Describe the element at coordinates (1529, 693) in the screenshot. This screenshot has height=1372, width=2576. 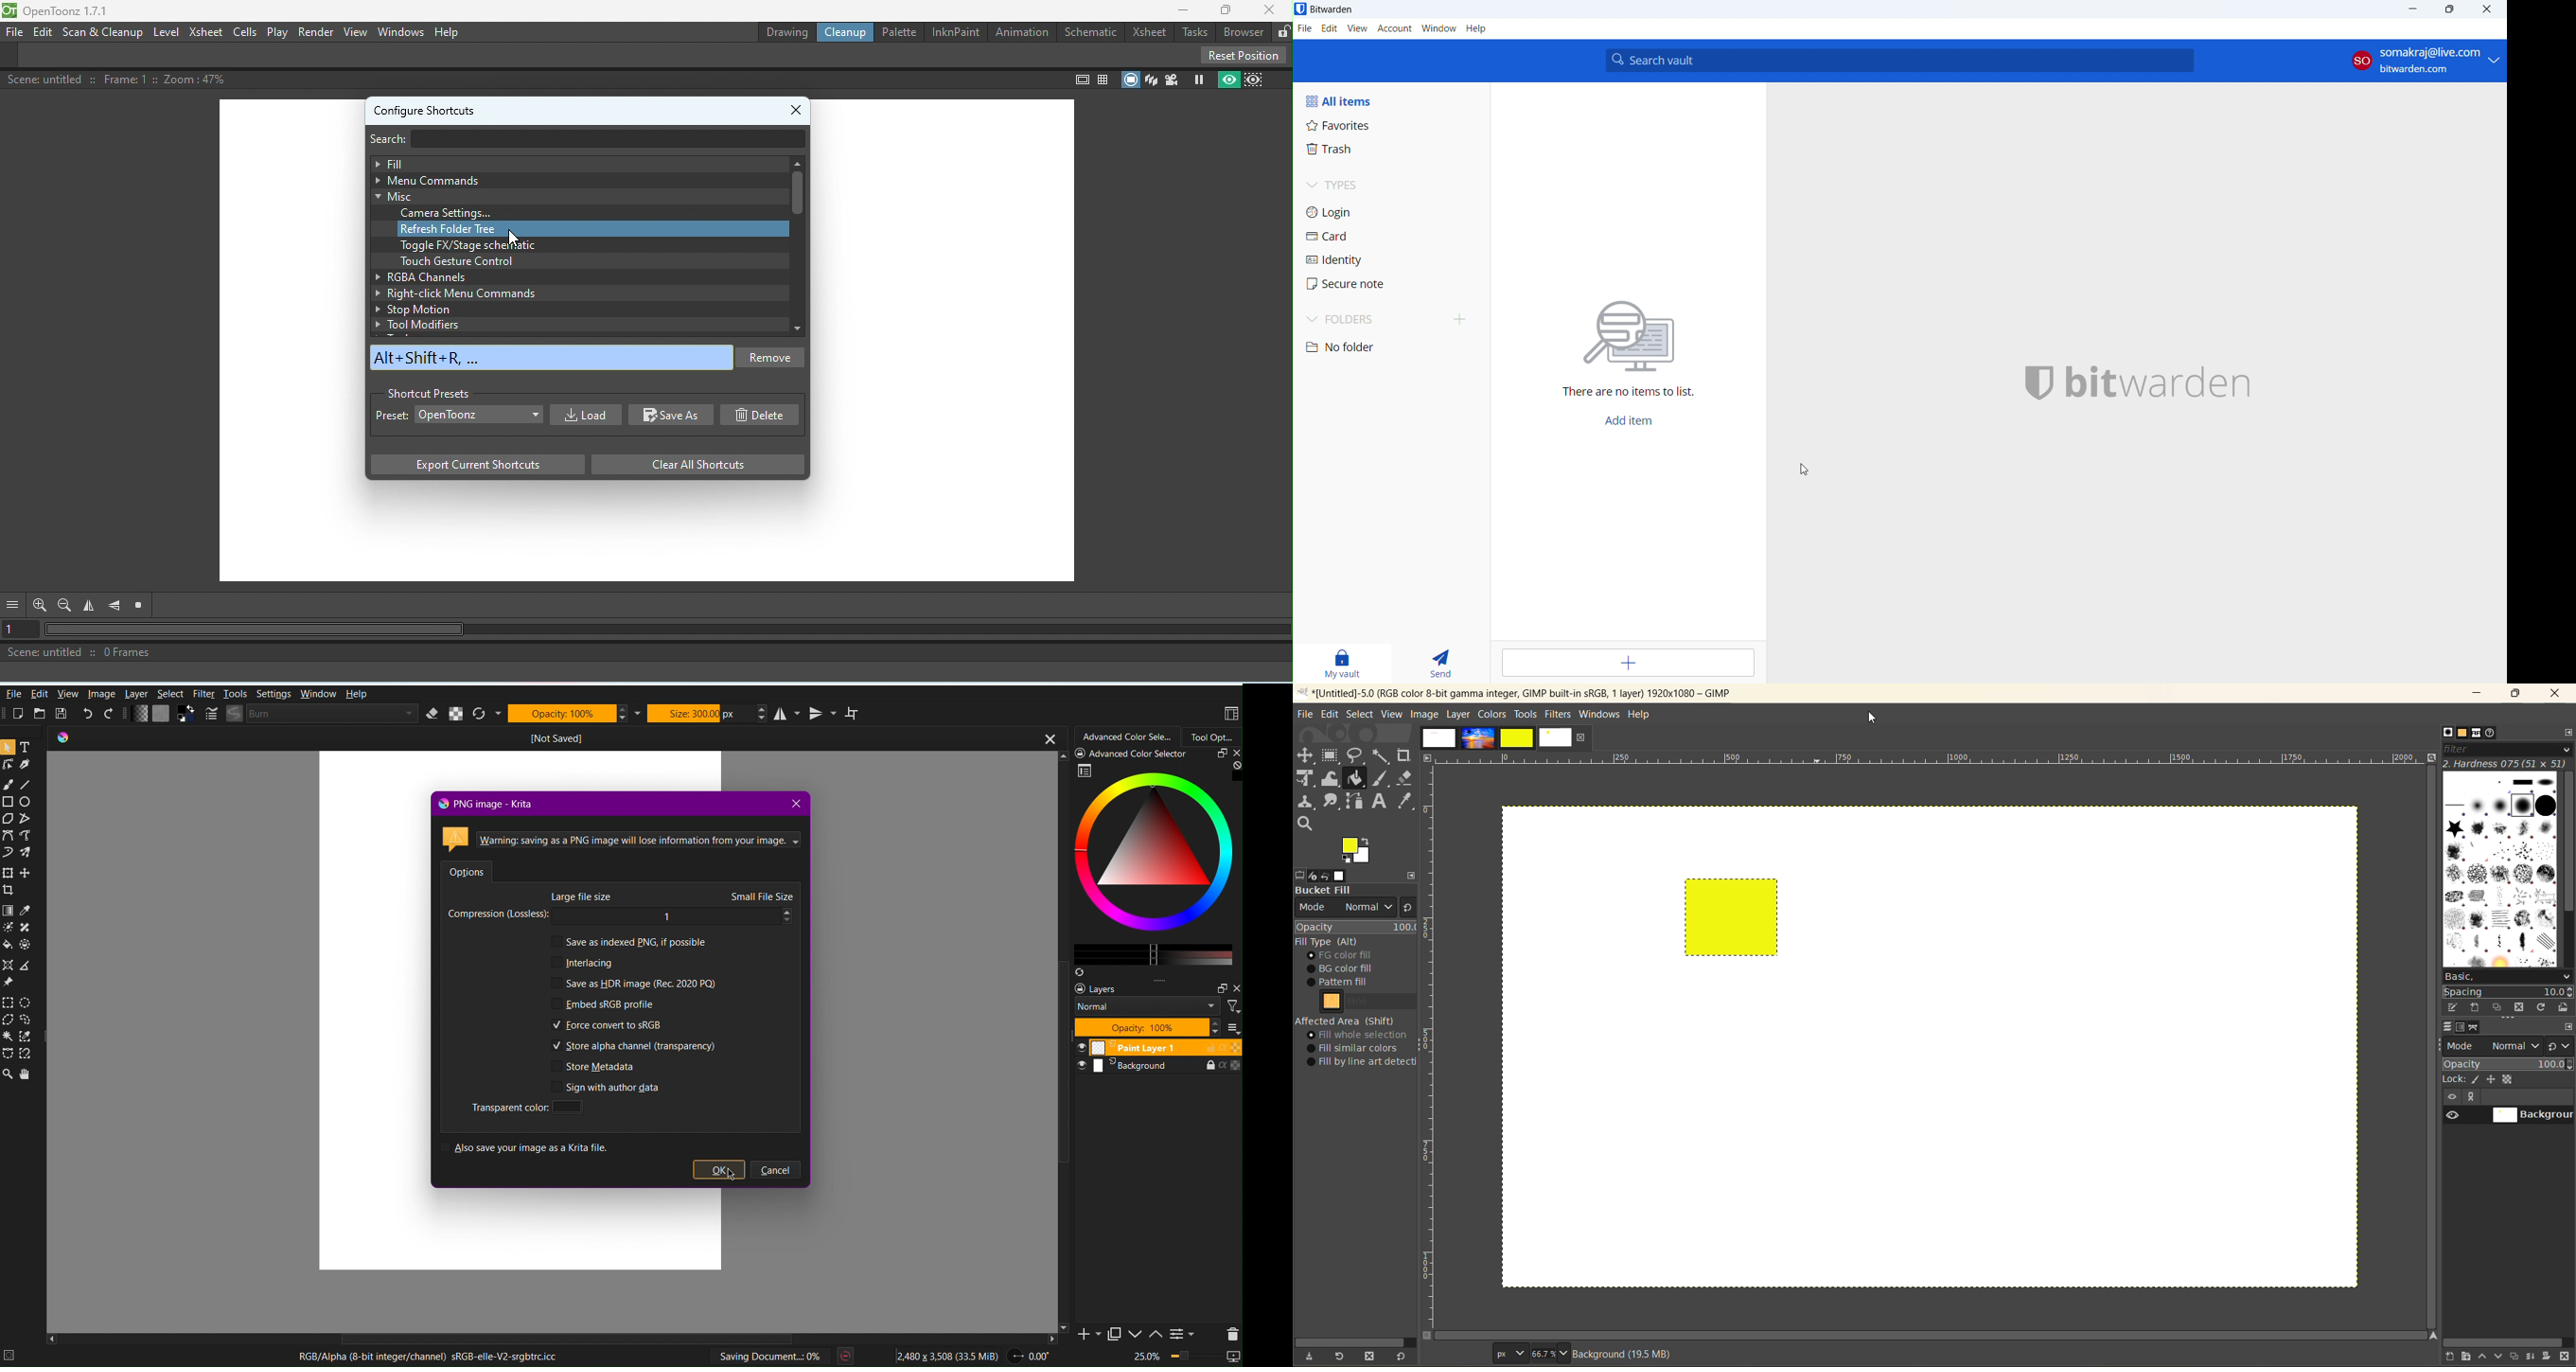
I see `file name and app name` at that location.